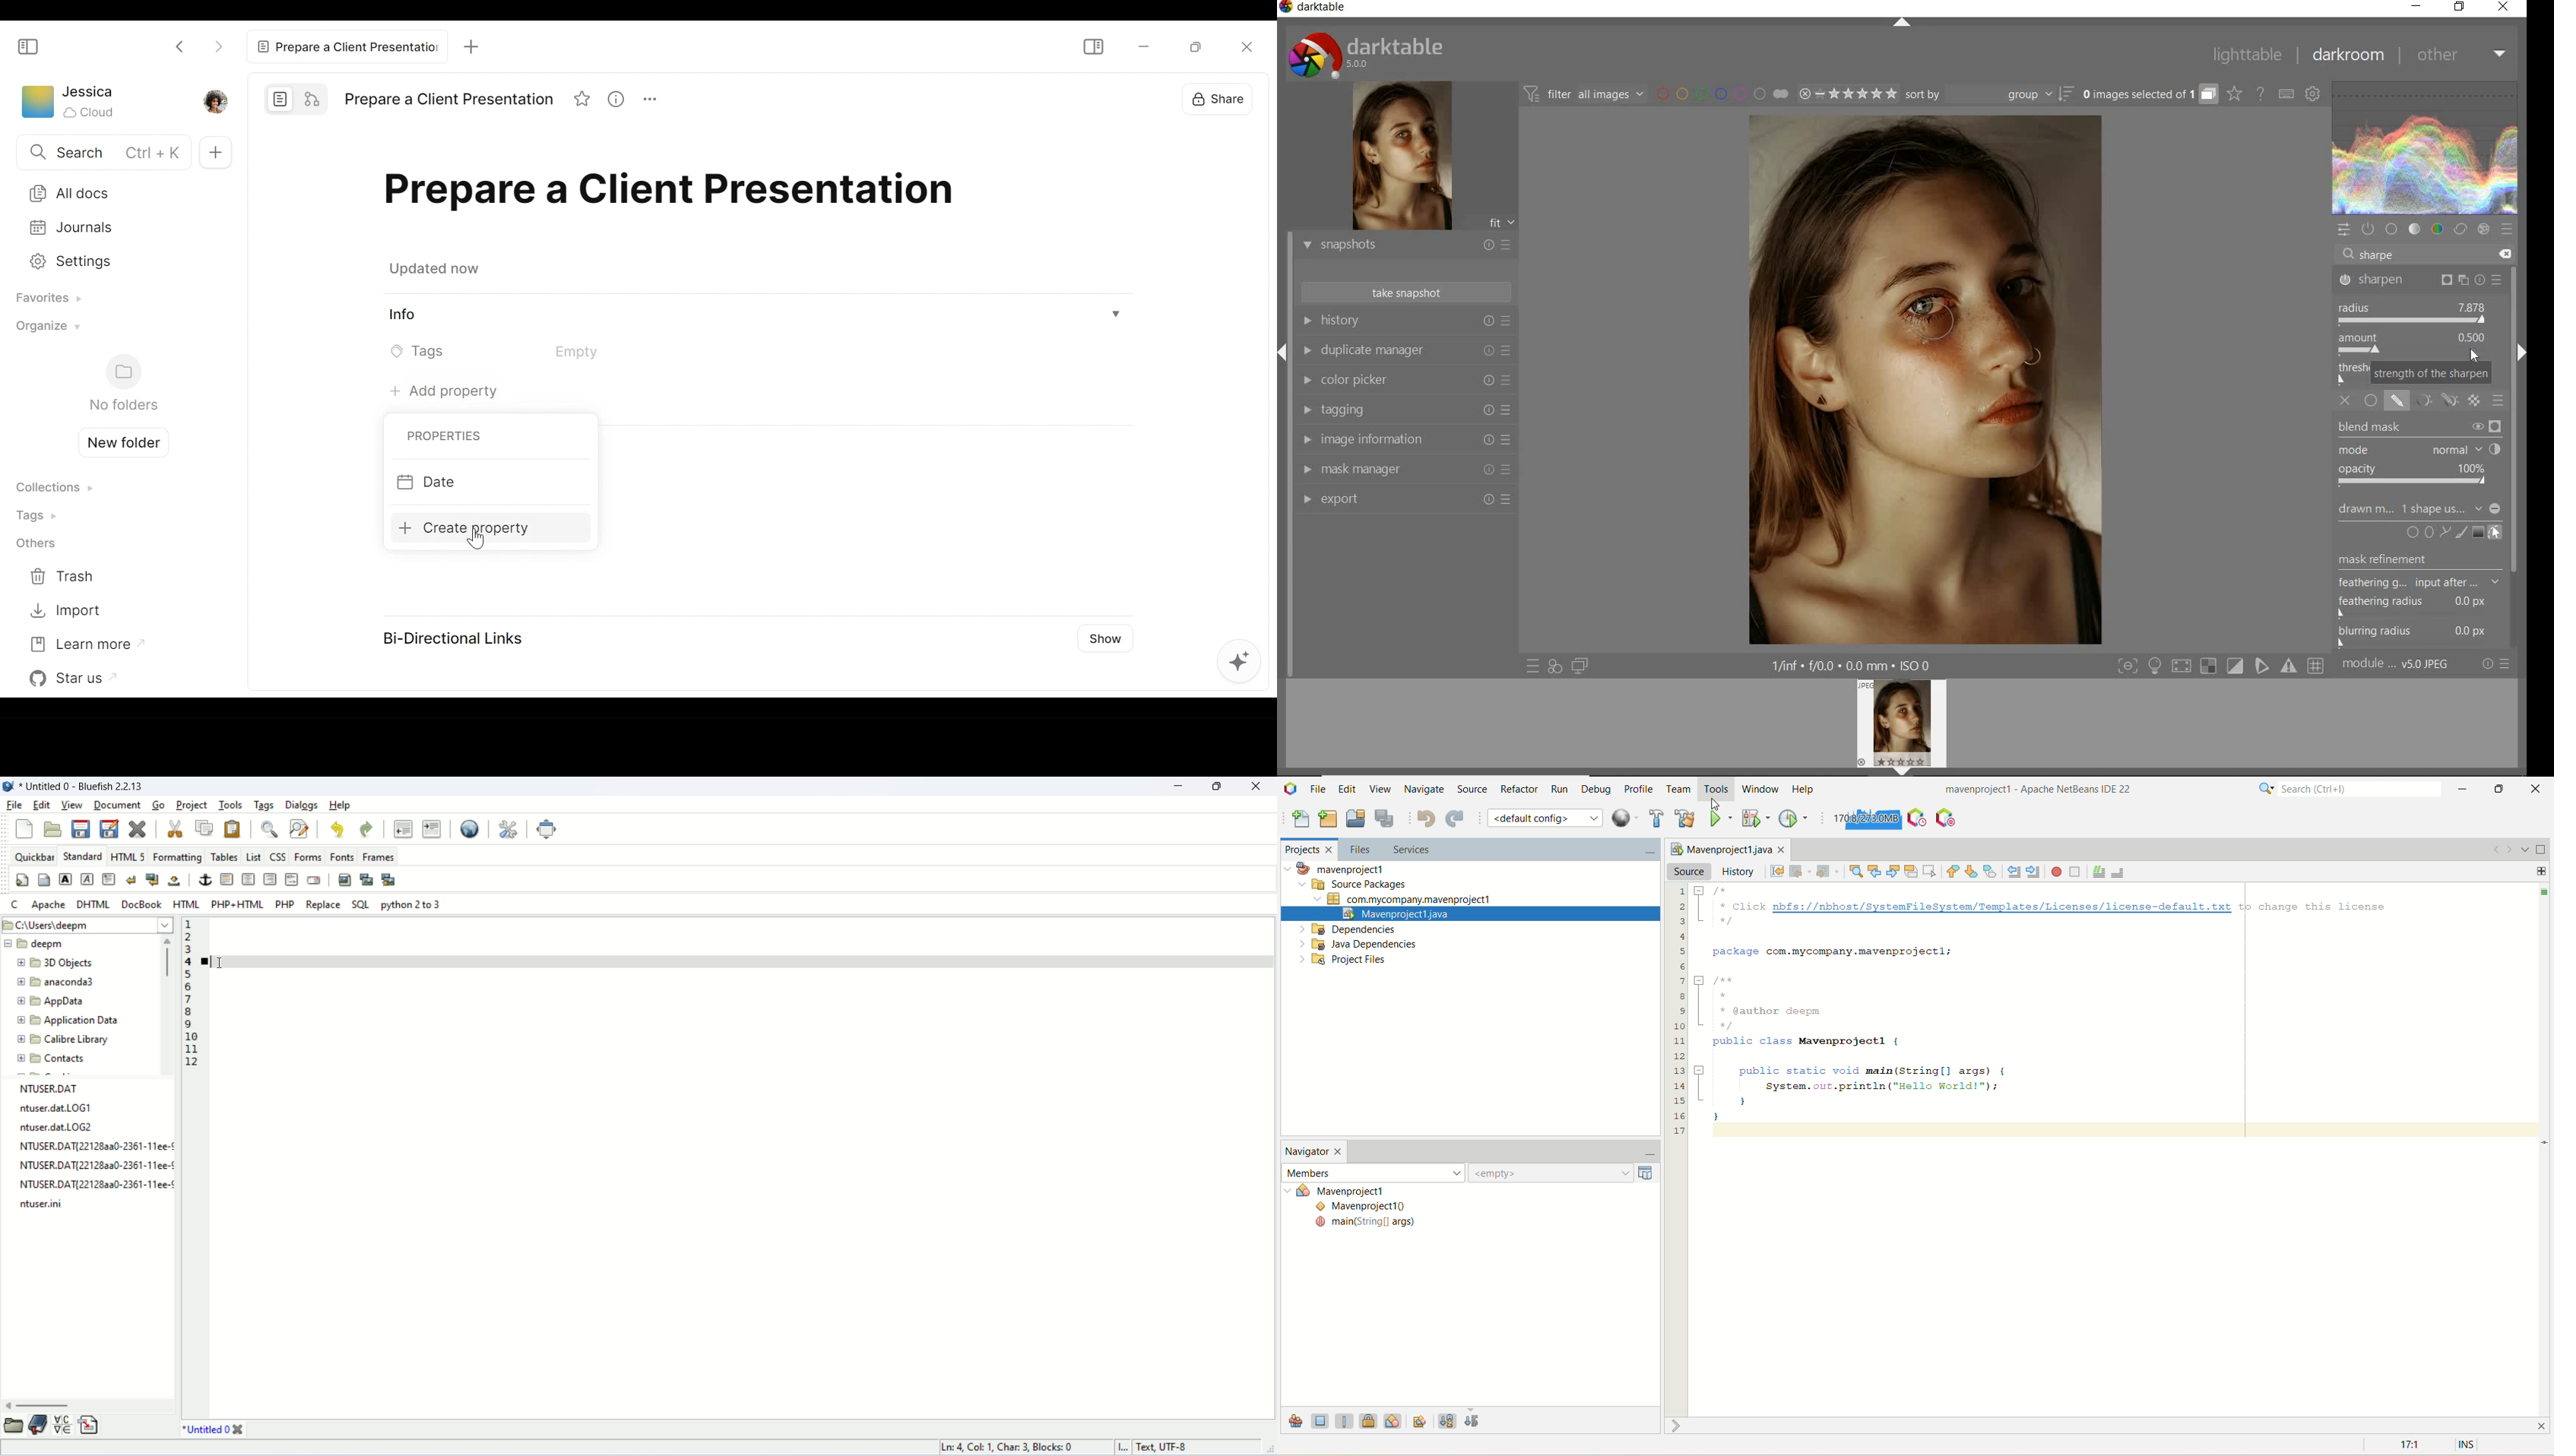  What do you see at coordinates (2474, 355) in the screenshot?
I see `CURSOR` at bounding box center [2474, 355].